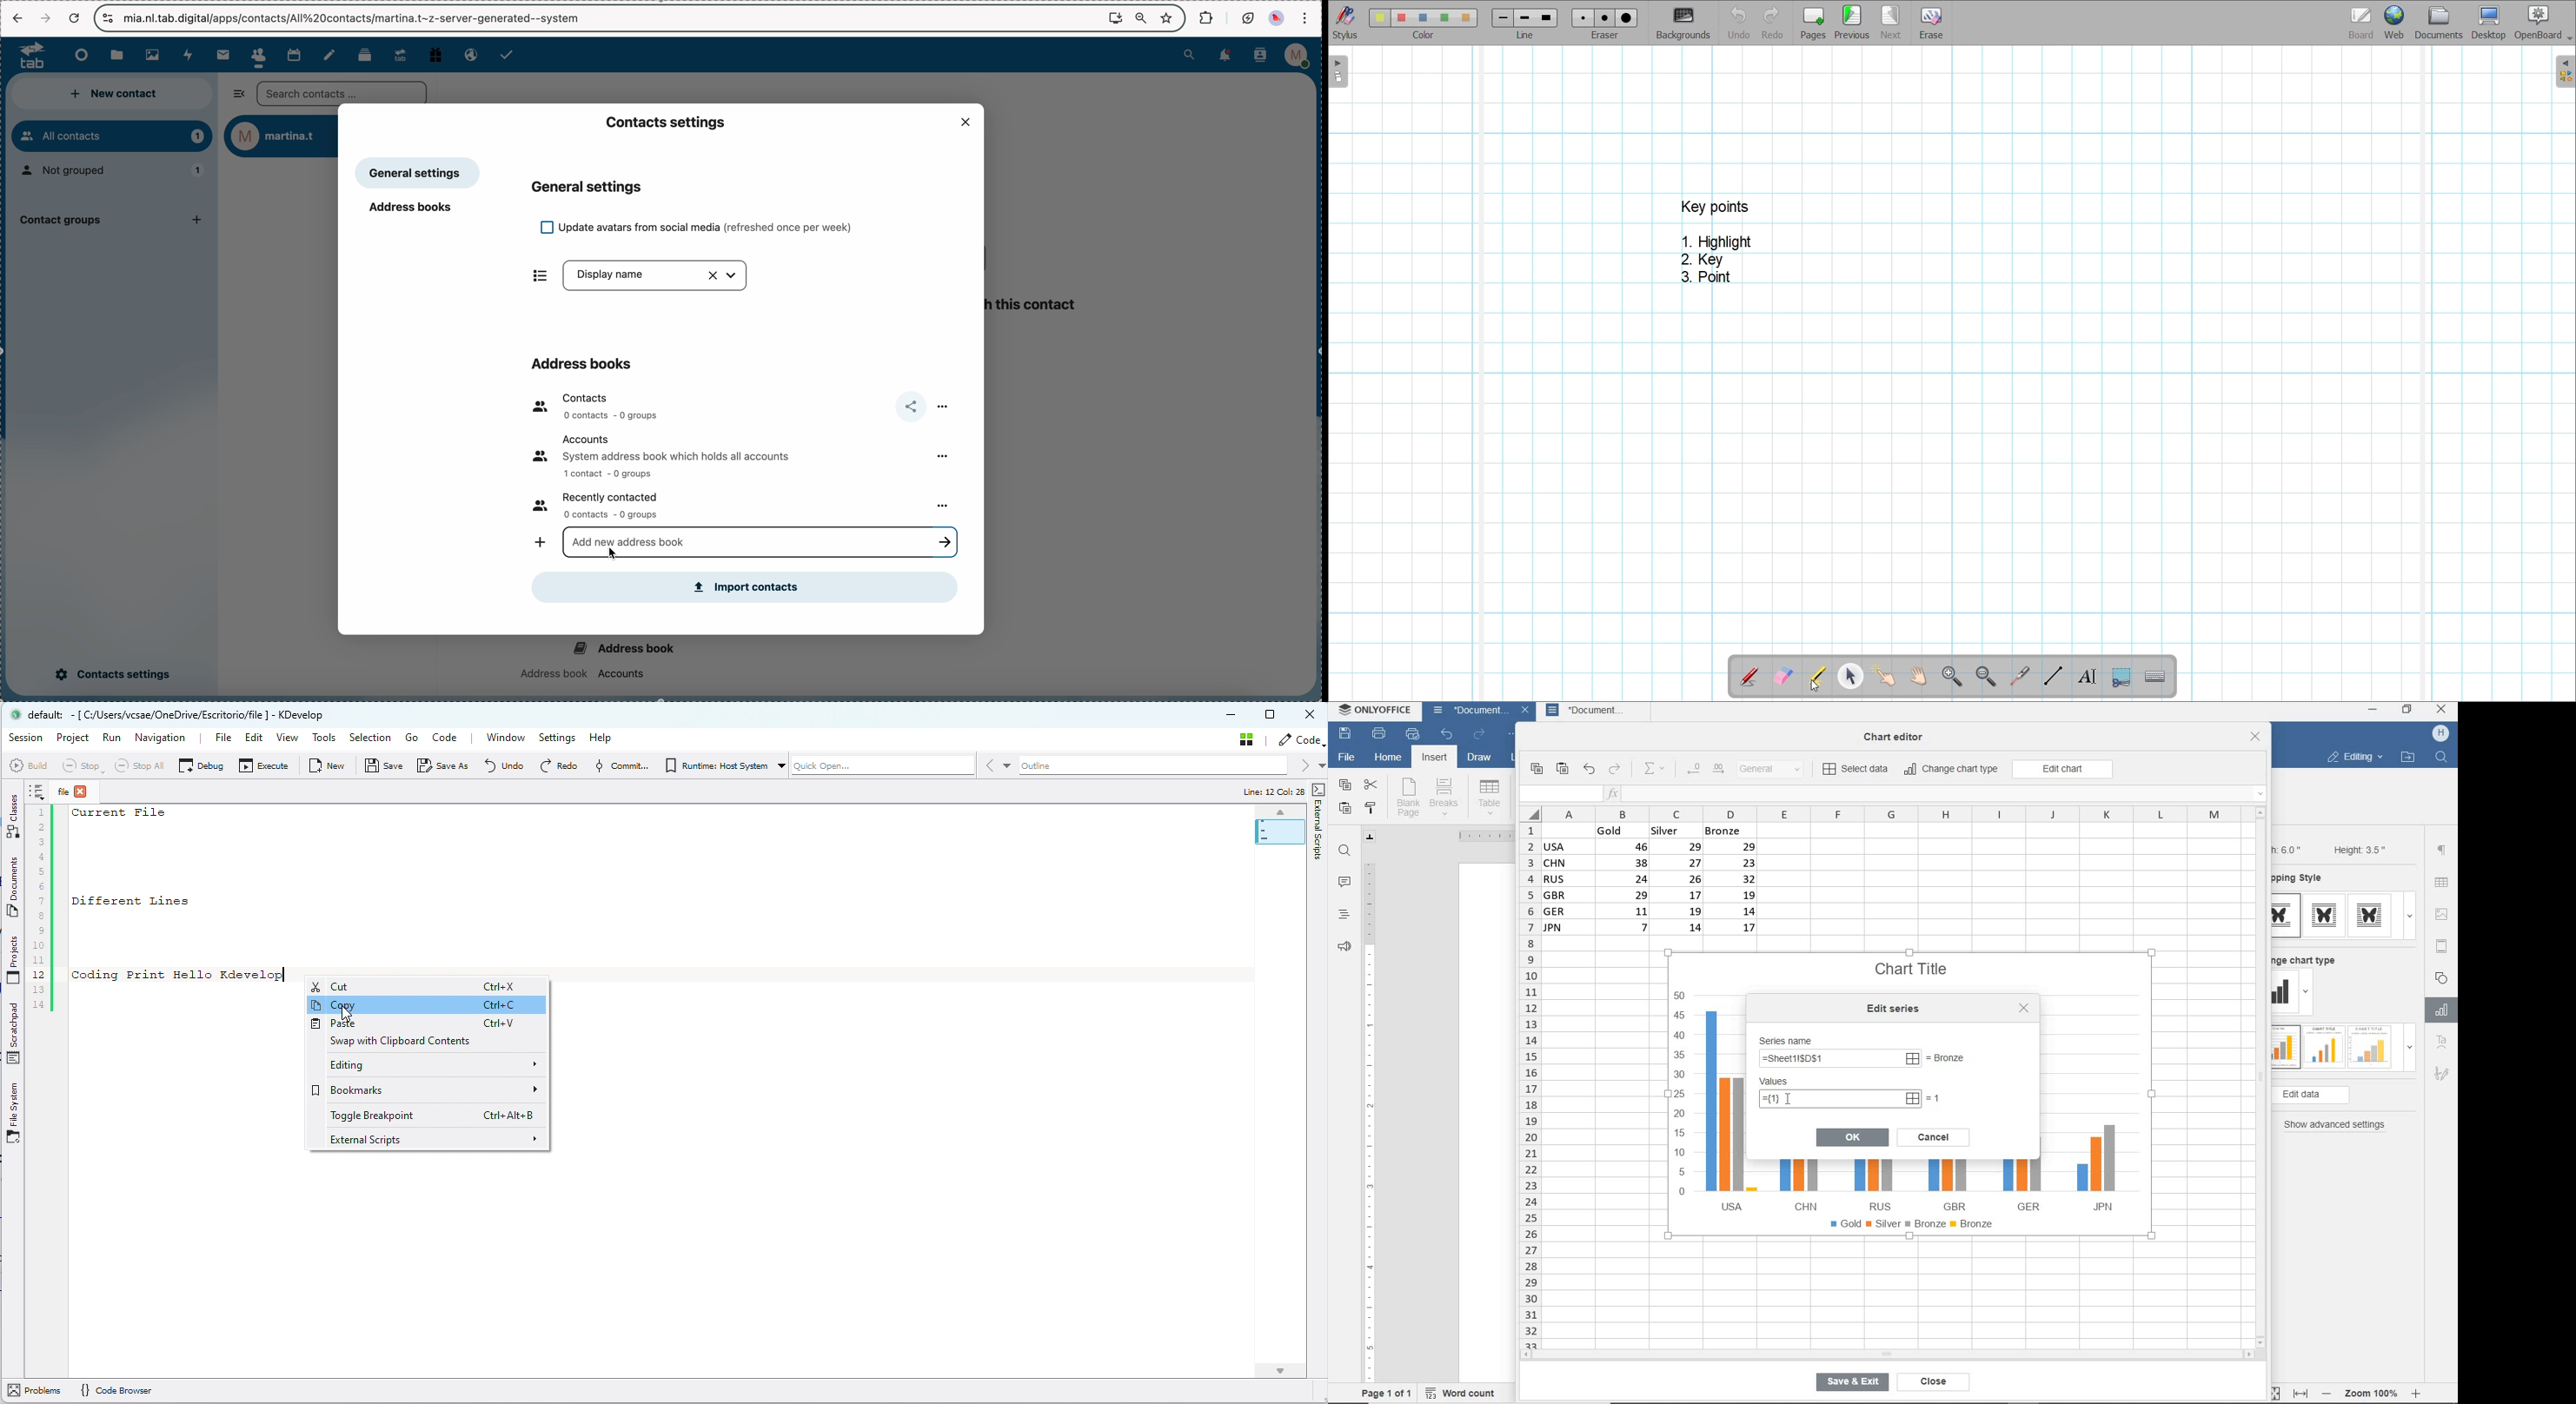 This screenshot has height=1428, width=2576. Describe the element at coordinates (43, 18) in the screenshot. I see `navigate foward` at that location.